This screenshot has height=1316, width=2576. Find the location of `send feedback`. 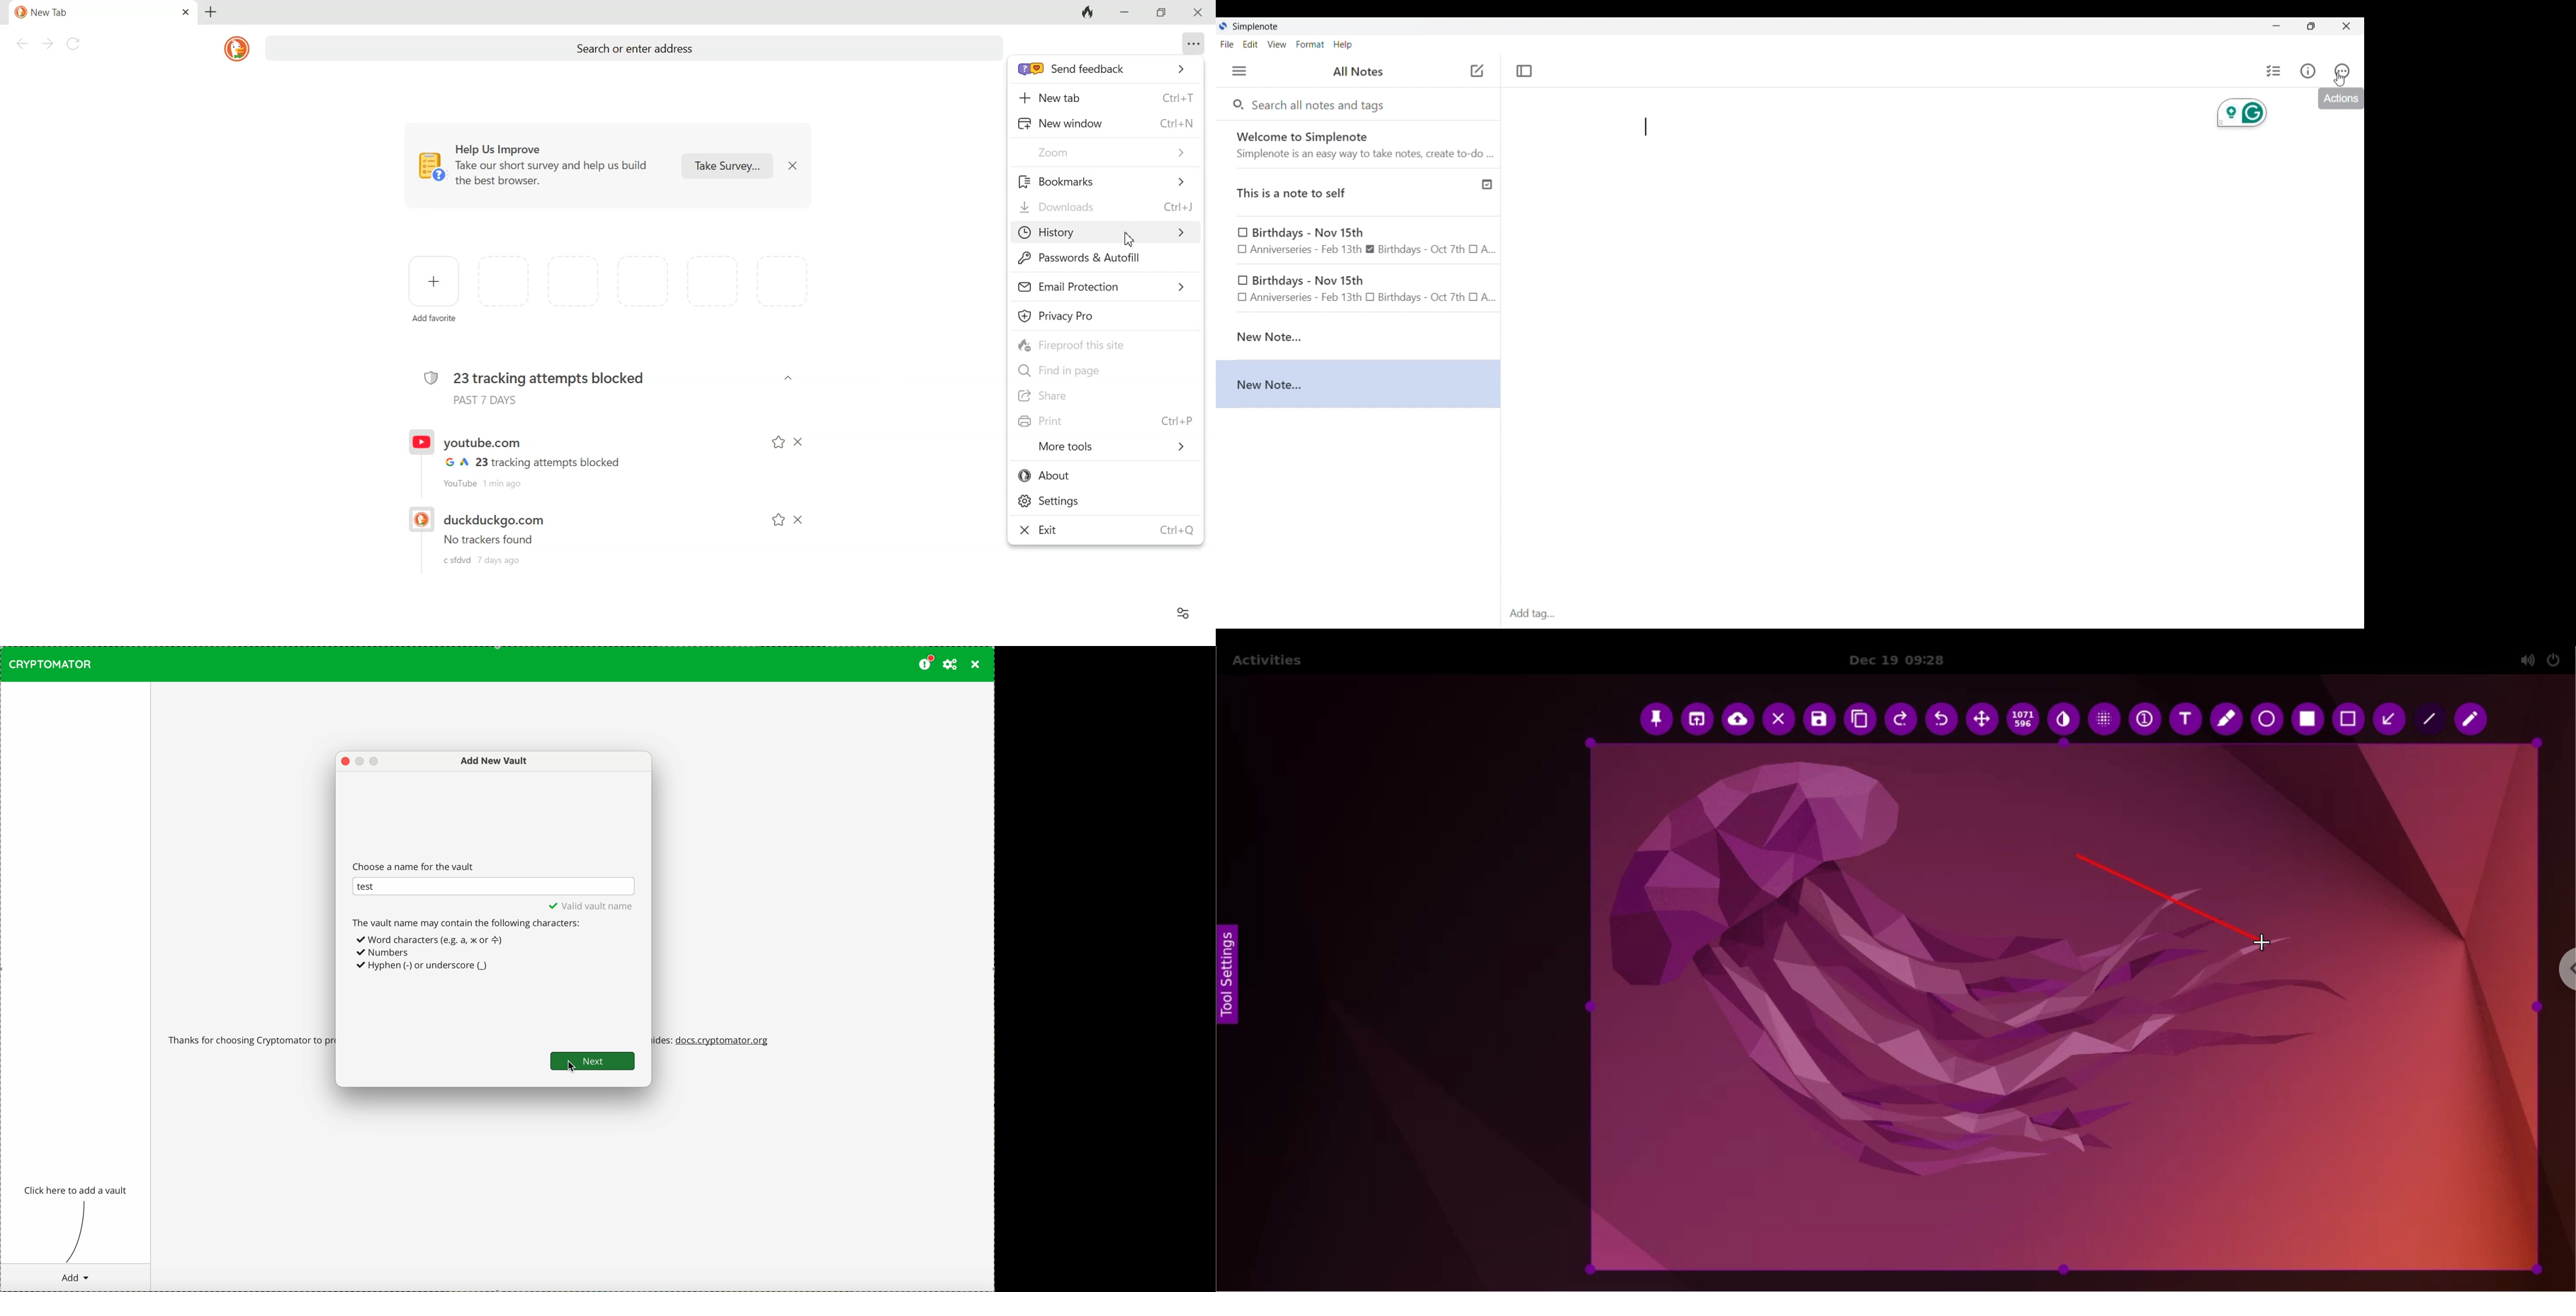

send feedback is located at coordinates (1107, 69).